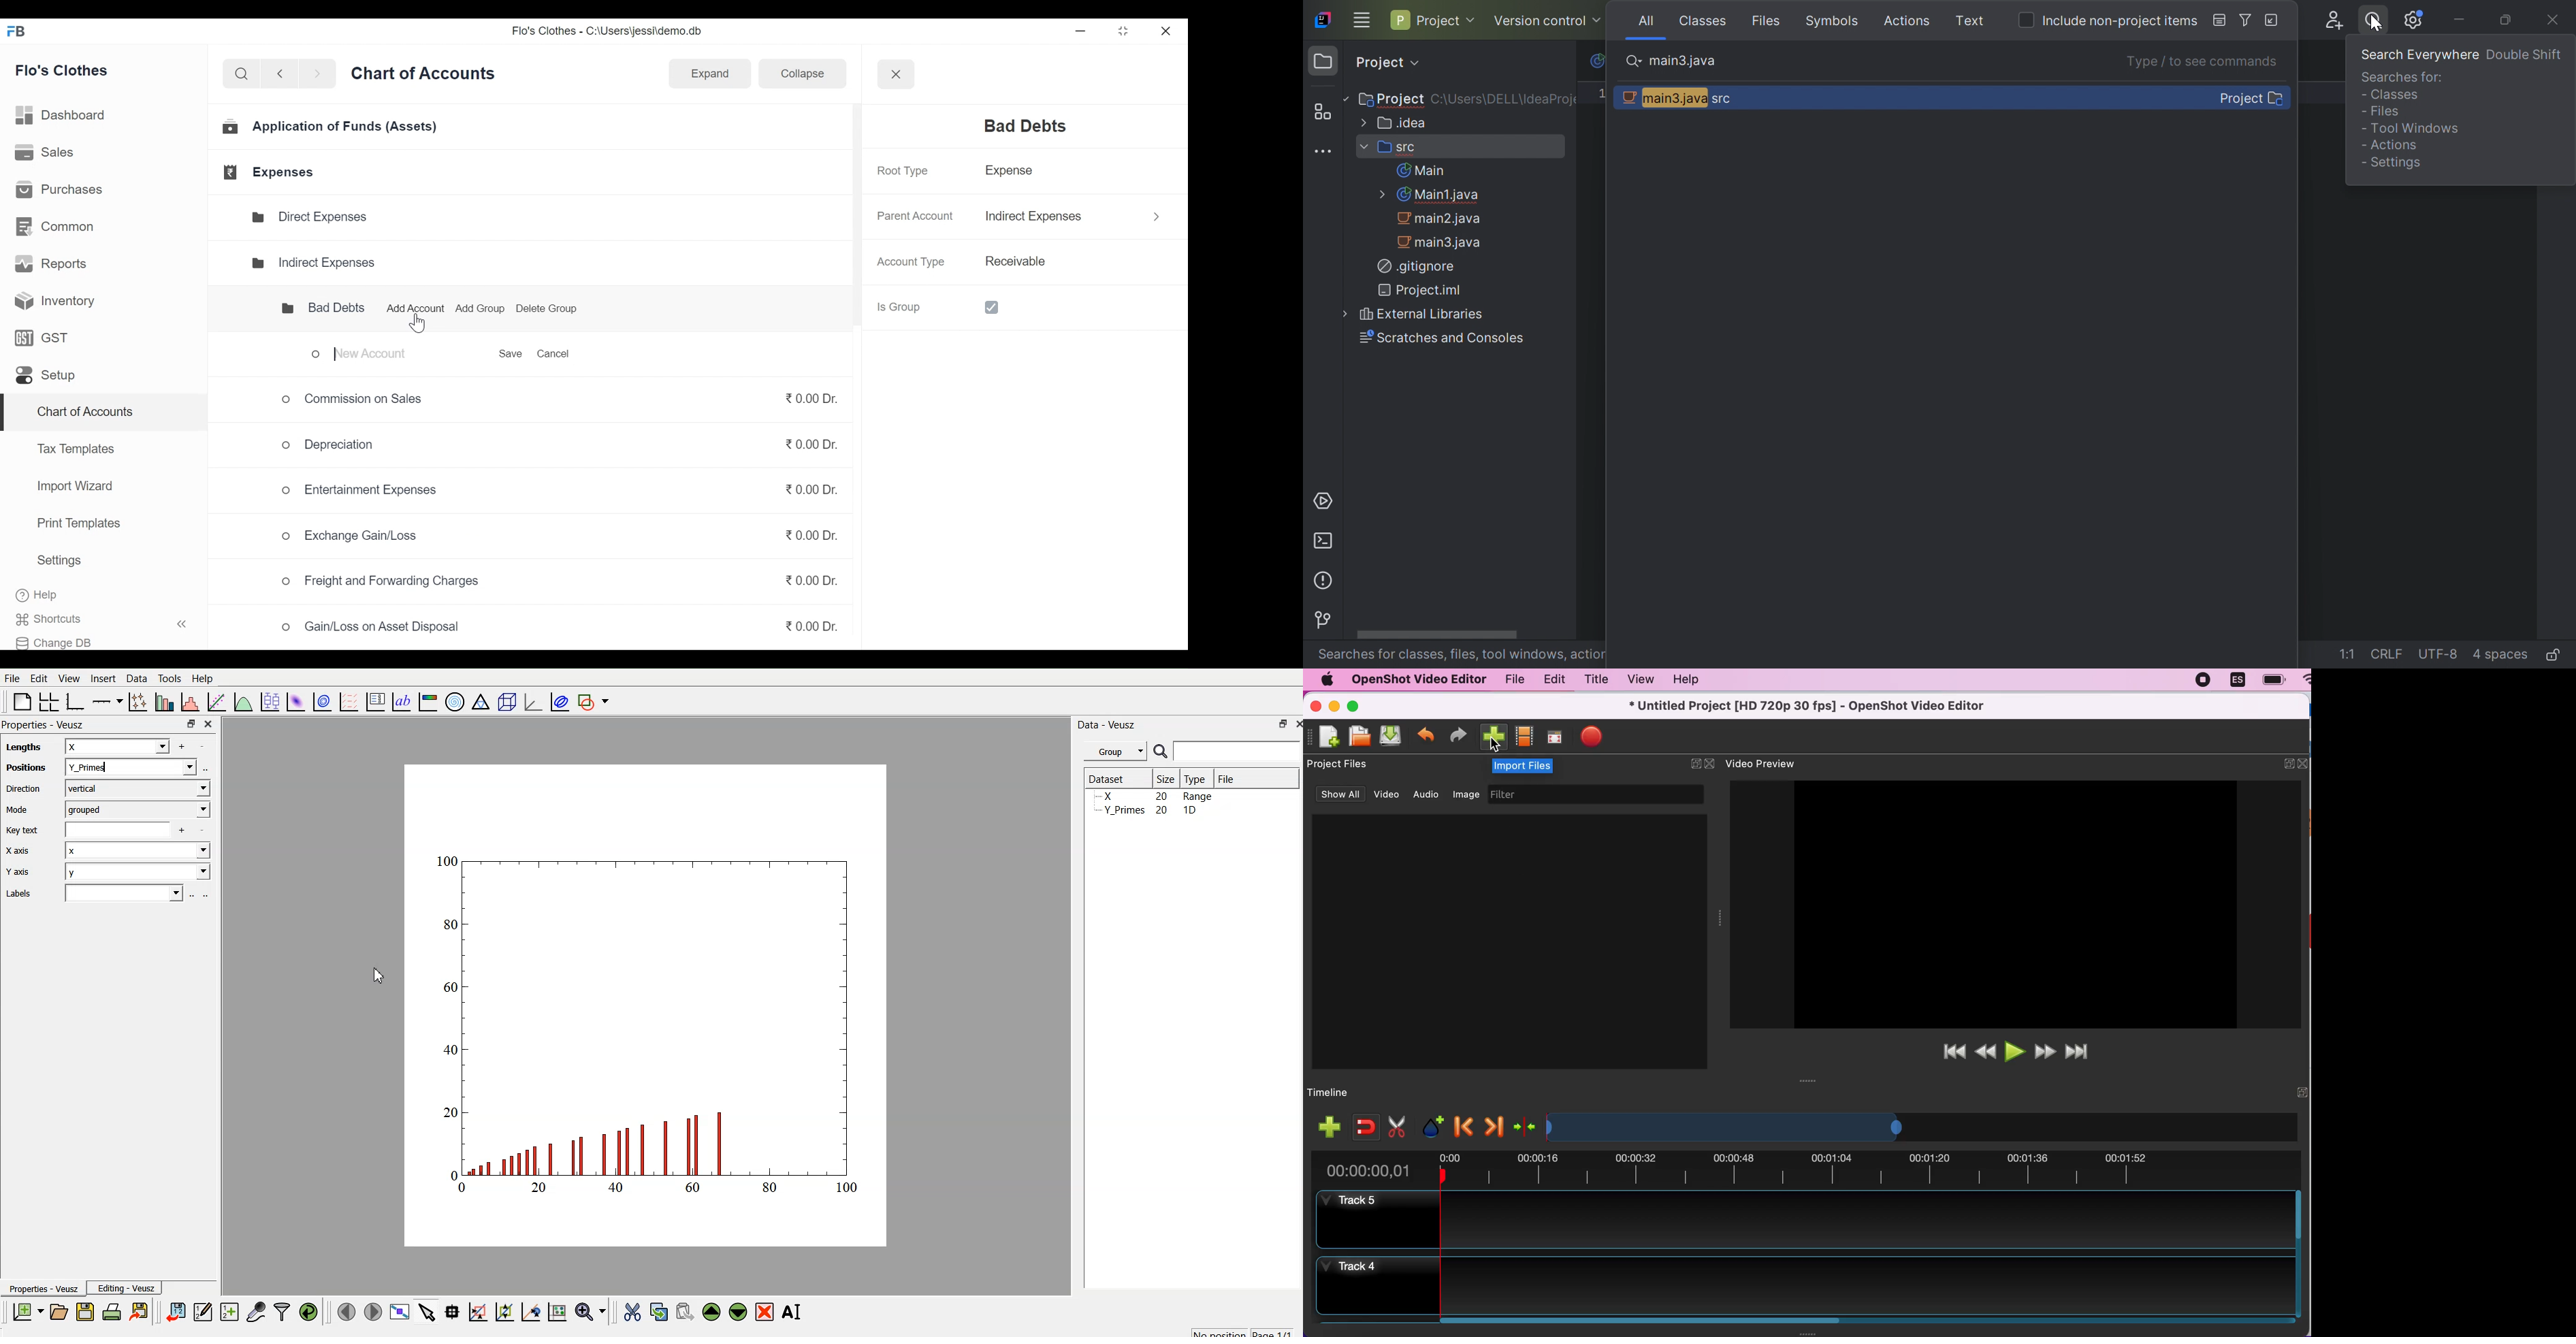 Image resolution: width=2576 pixels, height=1344 pixels. Describe the element at coordinates (77, 523) in the screenshot. I see `Print Templates` at that location.